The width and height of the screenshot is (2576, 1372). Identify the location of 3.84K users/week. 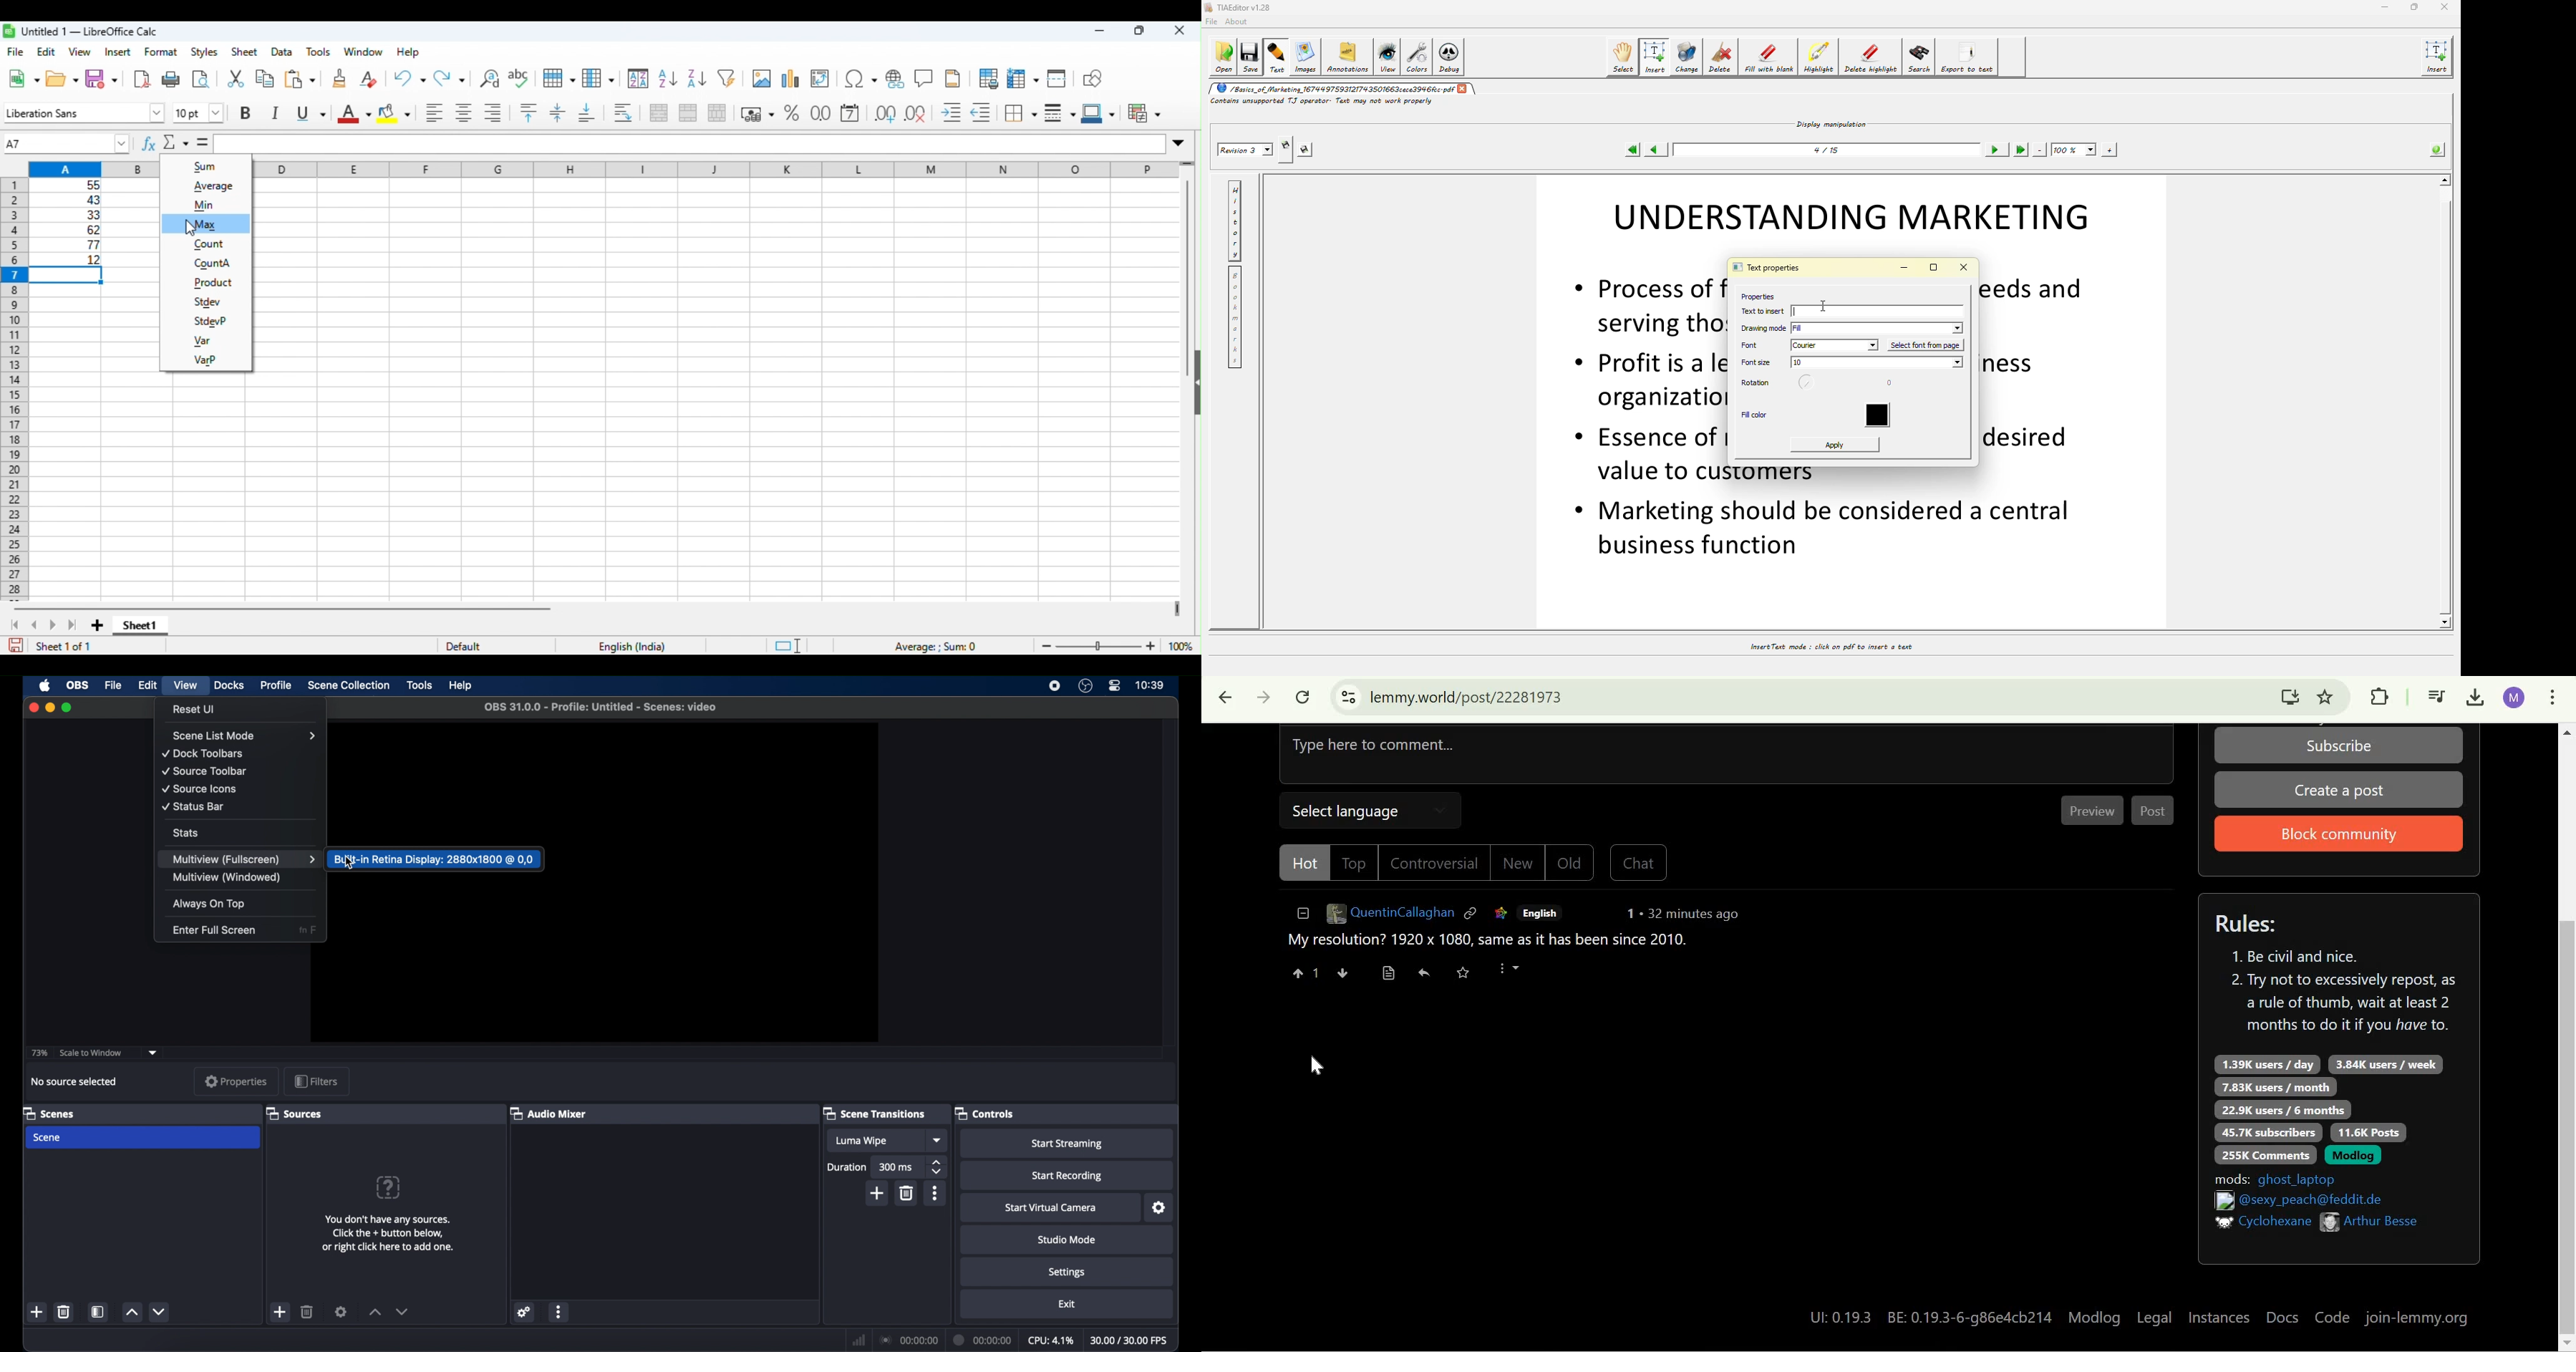
(2384, 1064).